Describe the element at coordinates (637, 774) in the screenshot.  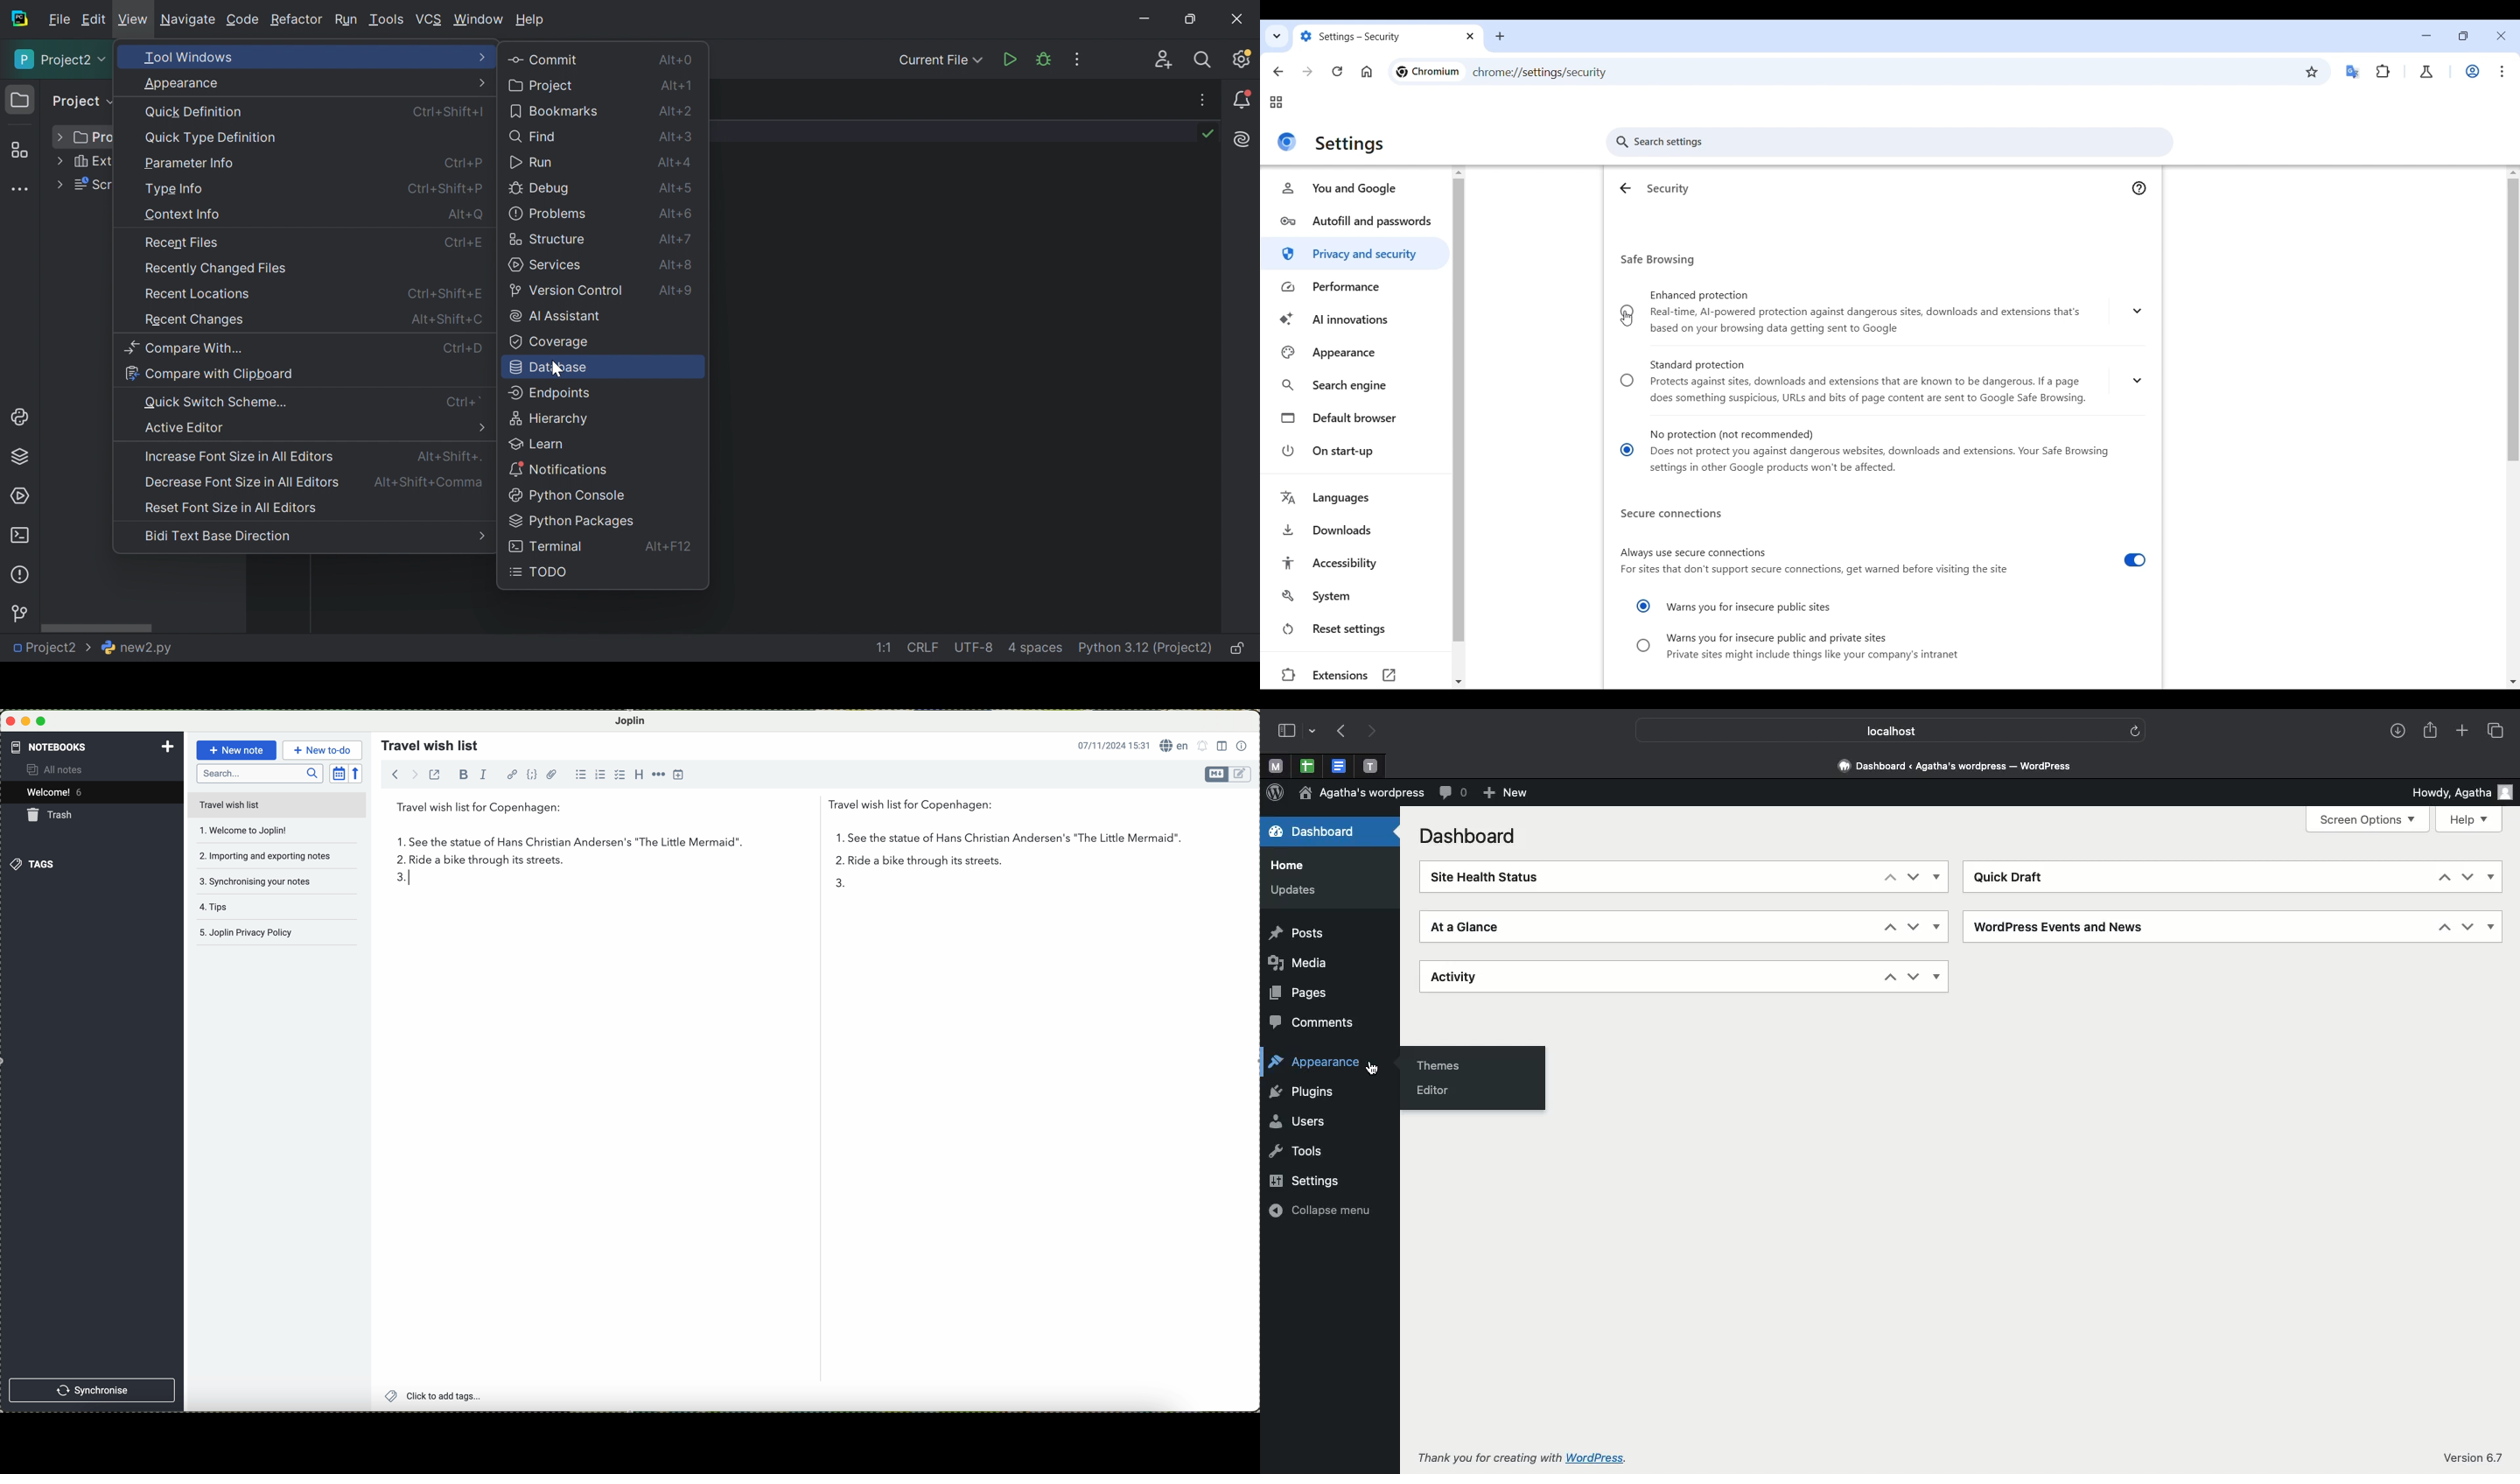
I see `heading` at that location.